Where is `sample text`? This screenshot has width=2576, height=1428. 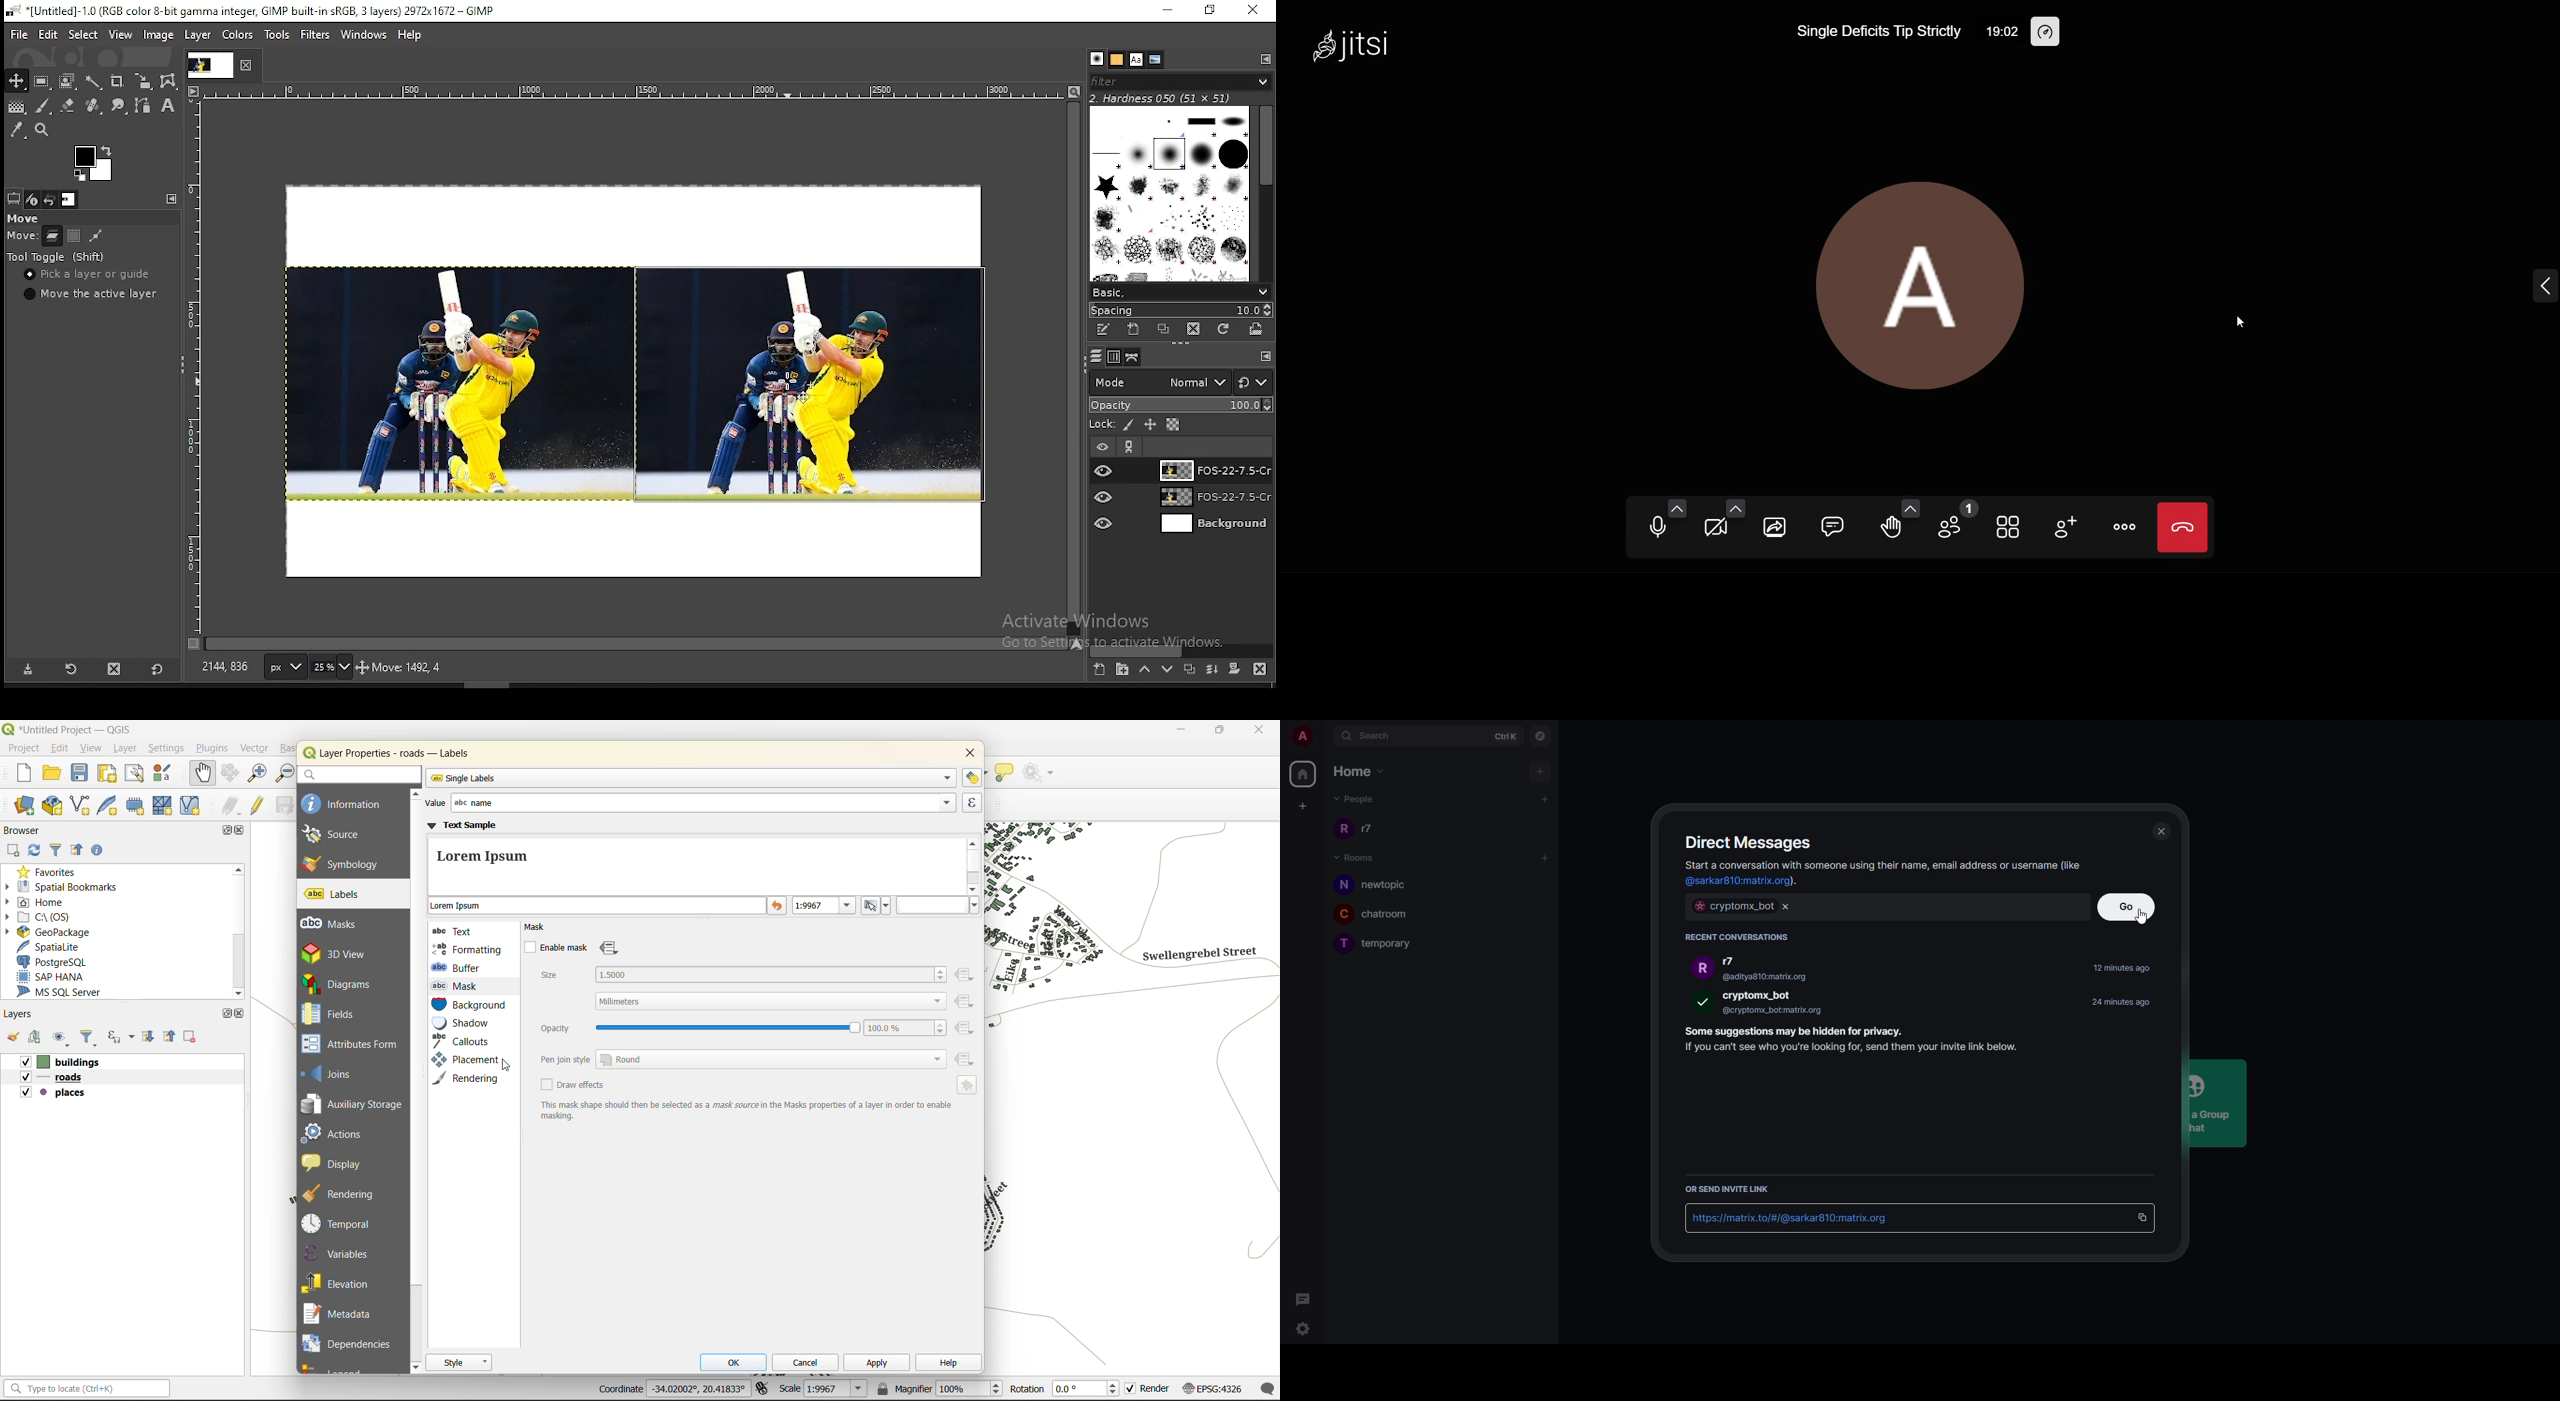
sample text is located at coordinates (598, 907).